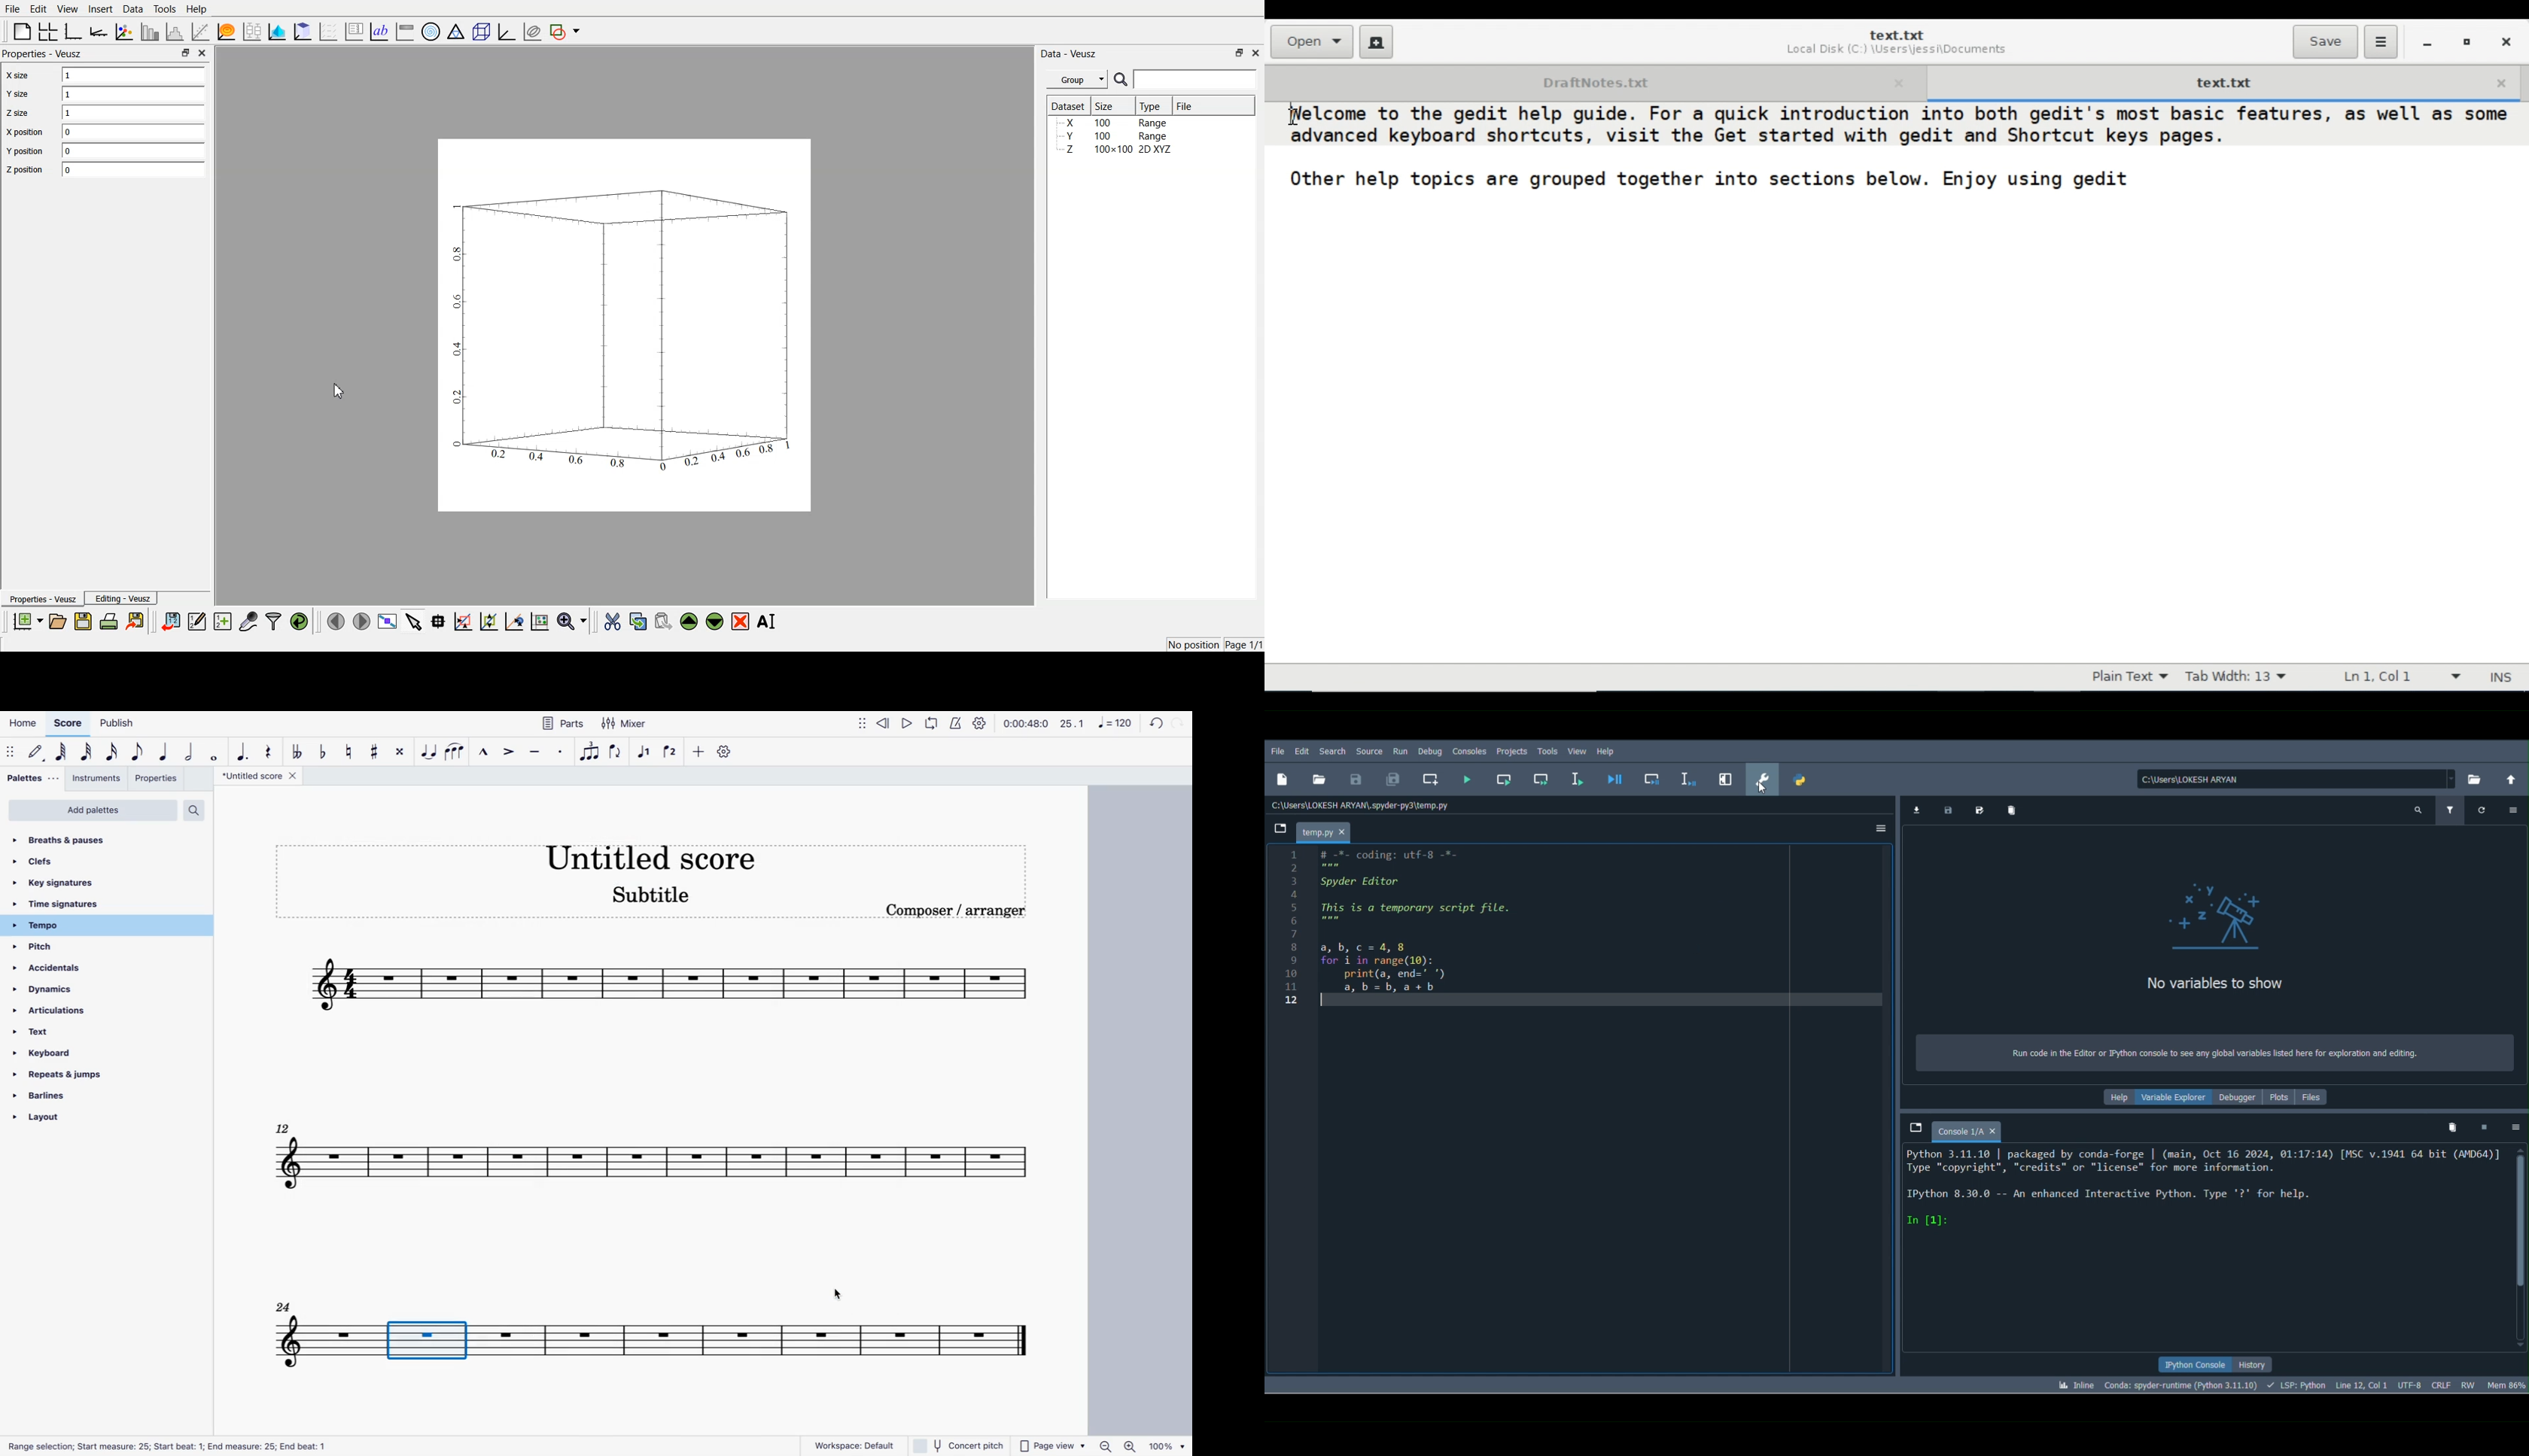  What do you see at coordinates (48, 32) in the screenshot?
I see `Arrange graph in grid` at bounding box center [48, 32].